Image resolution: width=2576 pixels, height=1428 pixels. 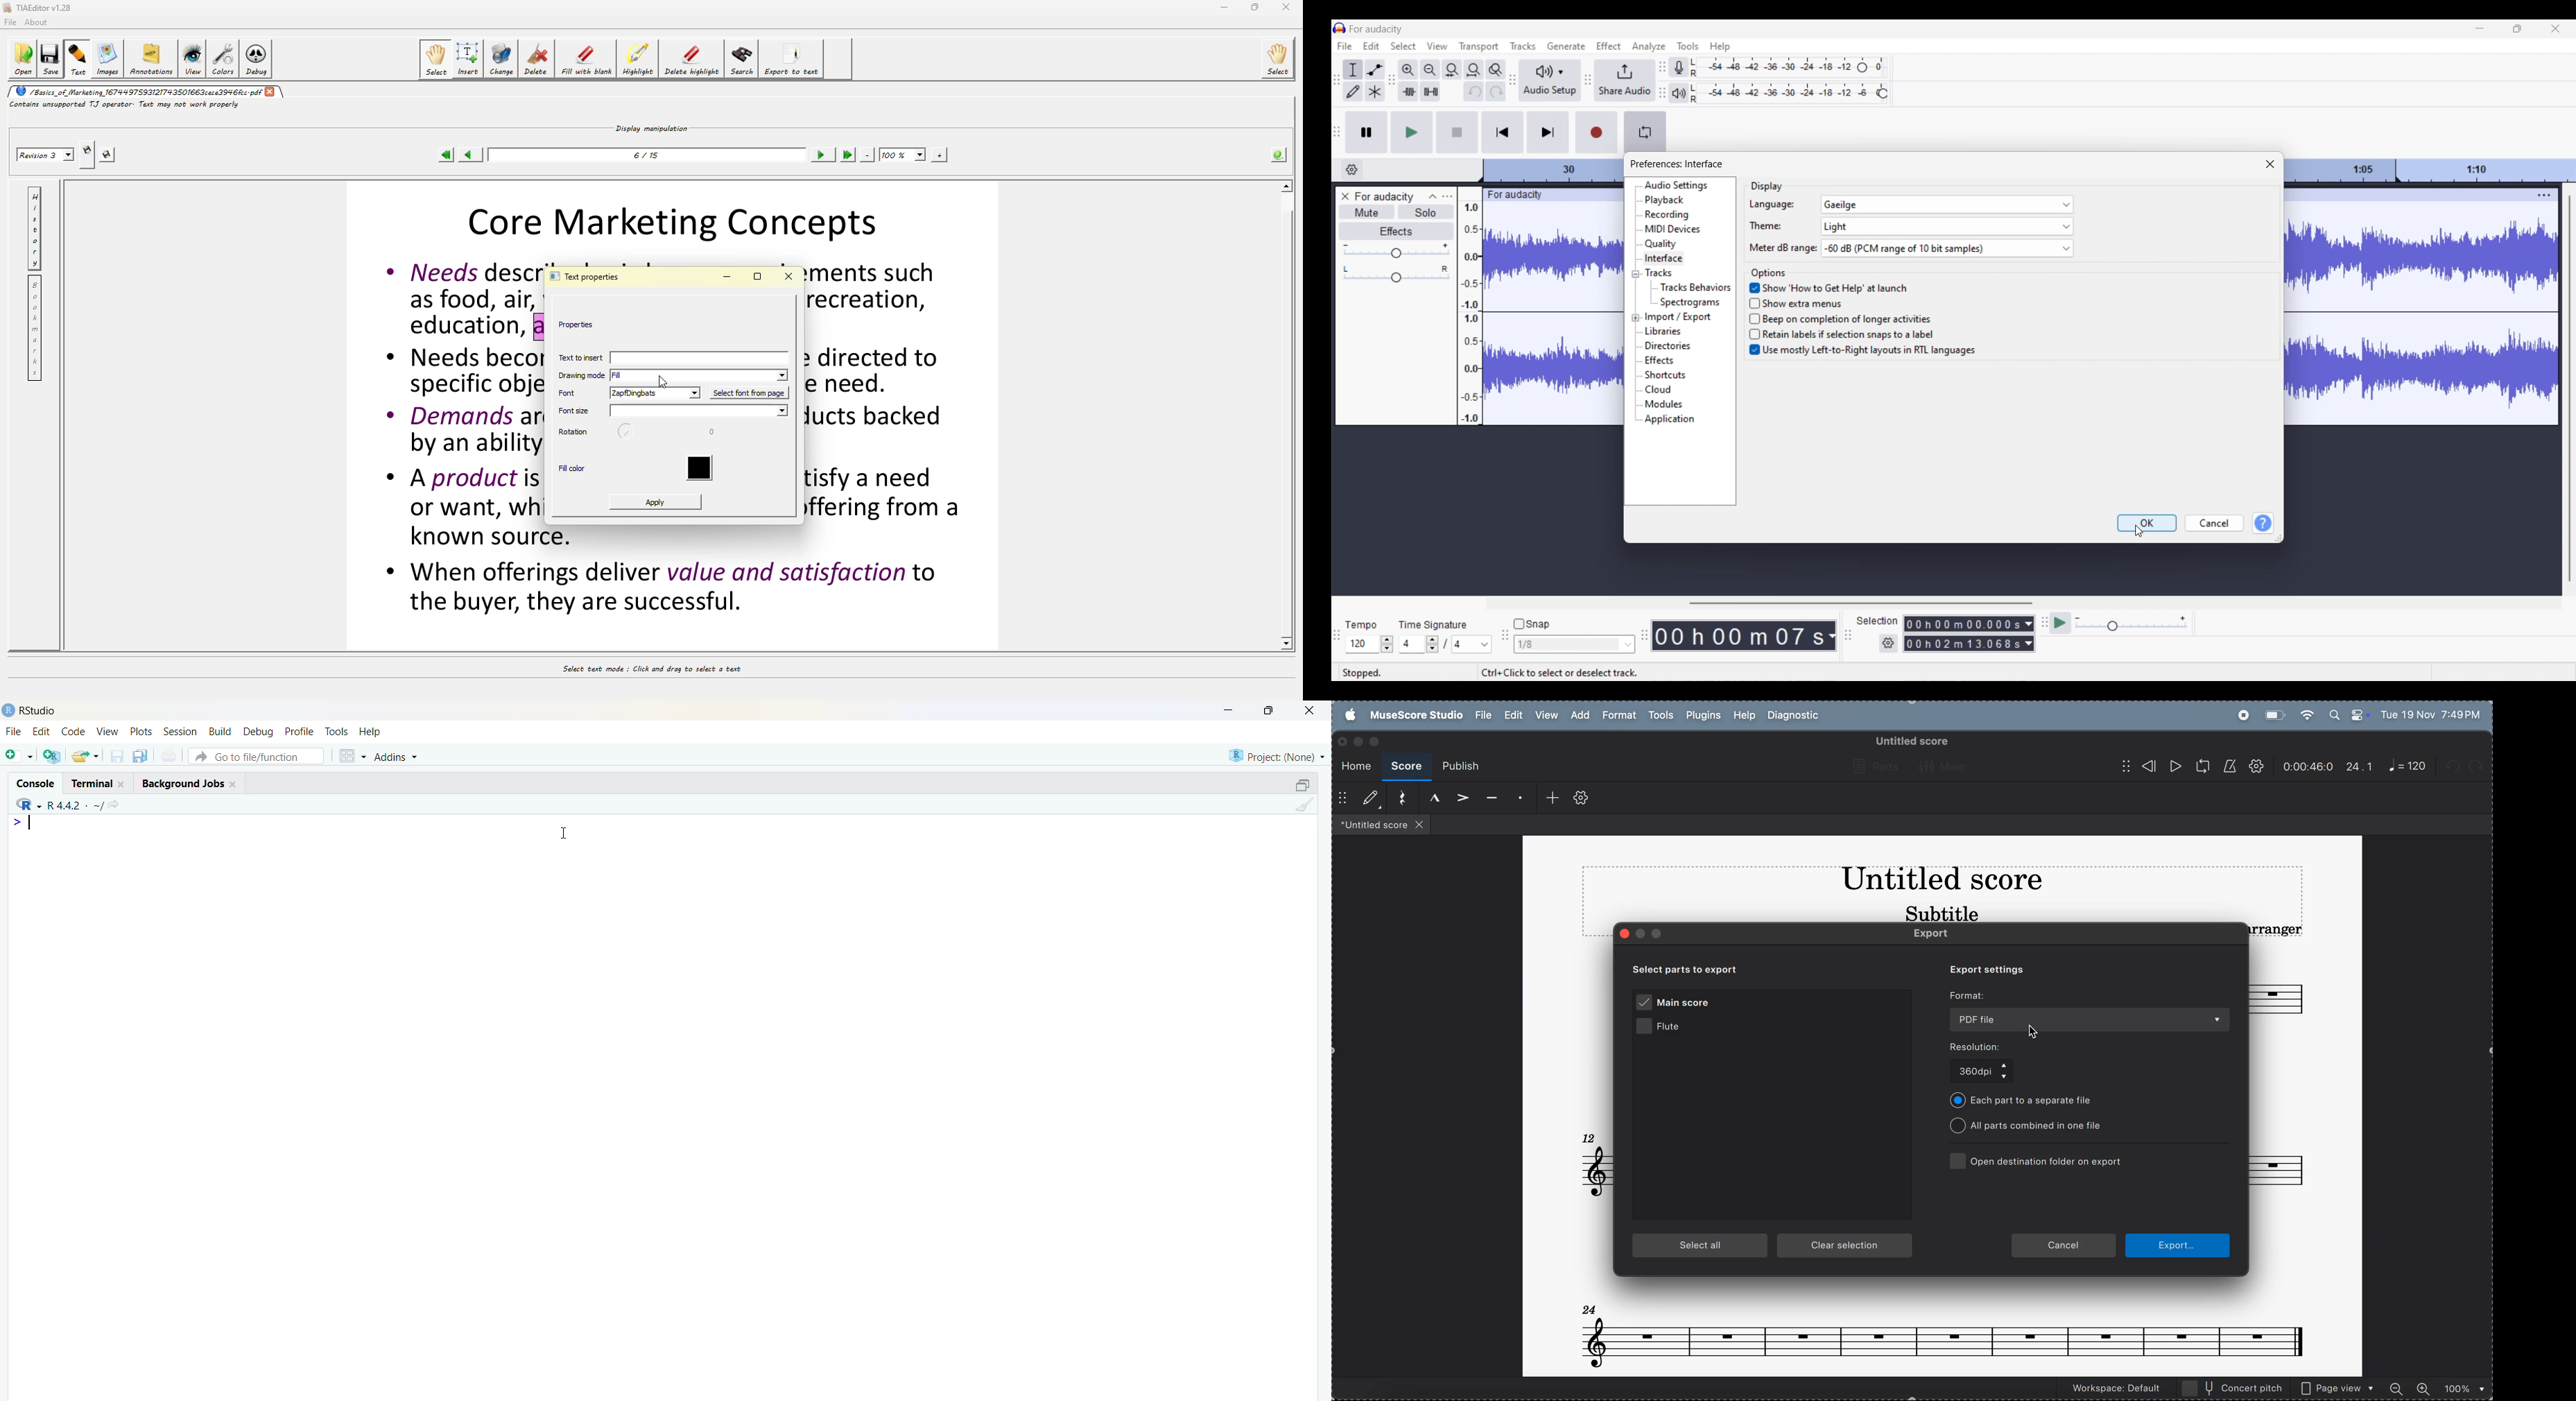 What do you see at coordinates (1514, 716) in the screenshot?
I see `edit` at bounding box center [1514, 716].